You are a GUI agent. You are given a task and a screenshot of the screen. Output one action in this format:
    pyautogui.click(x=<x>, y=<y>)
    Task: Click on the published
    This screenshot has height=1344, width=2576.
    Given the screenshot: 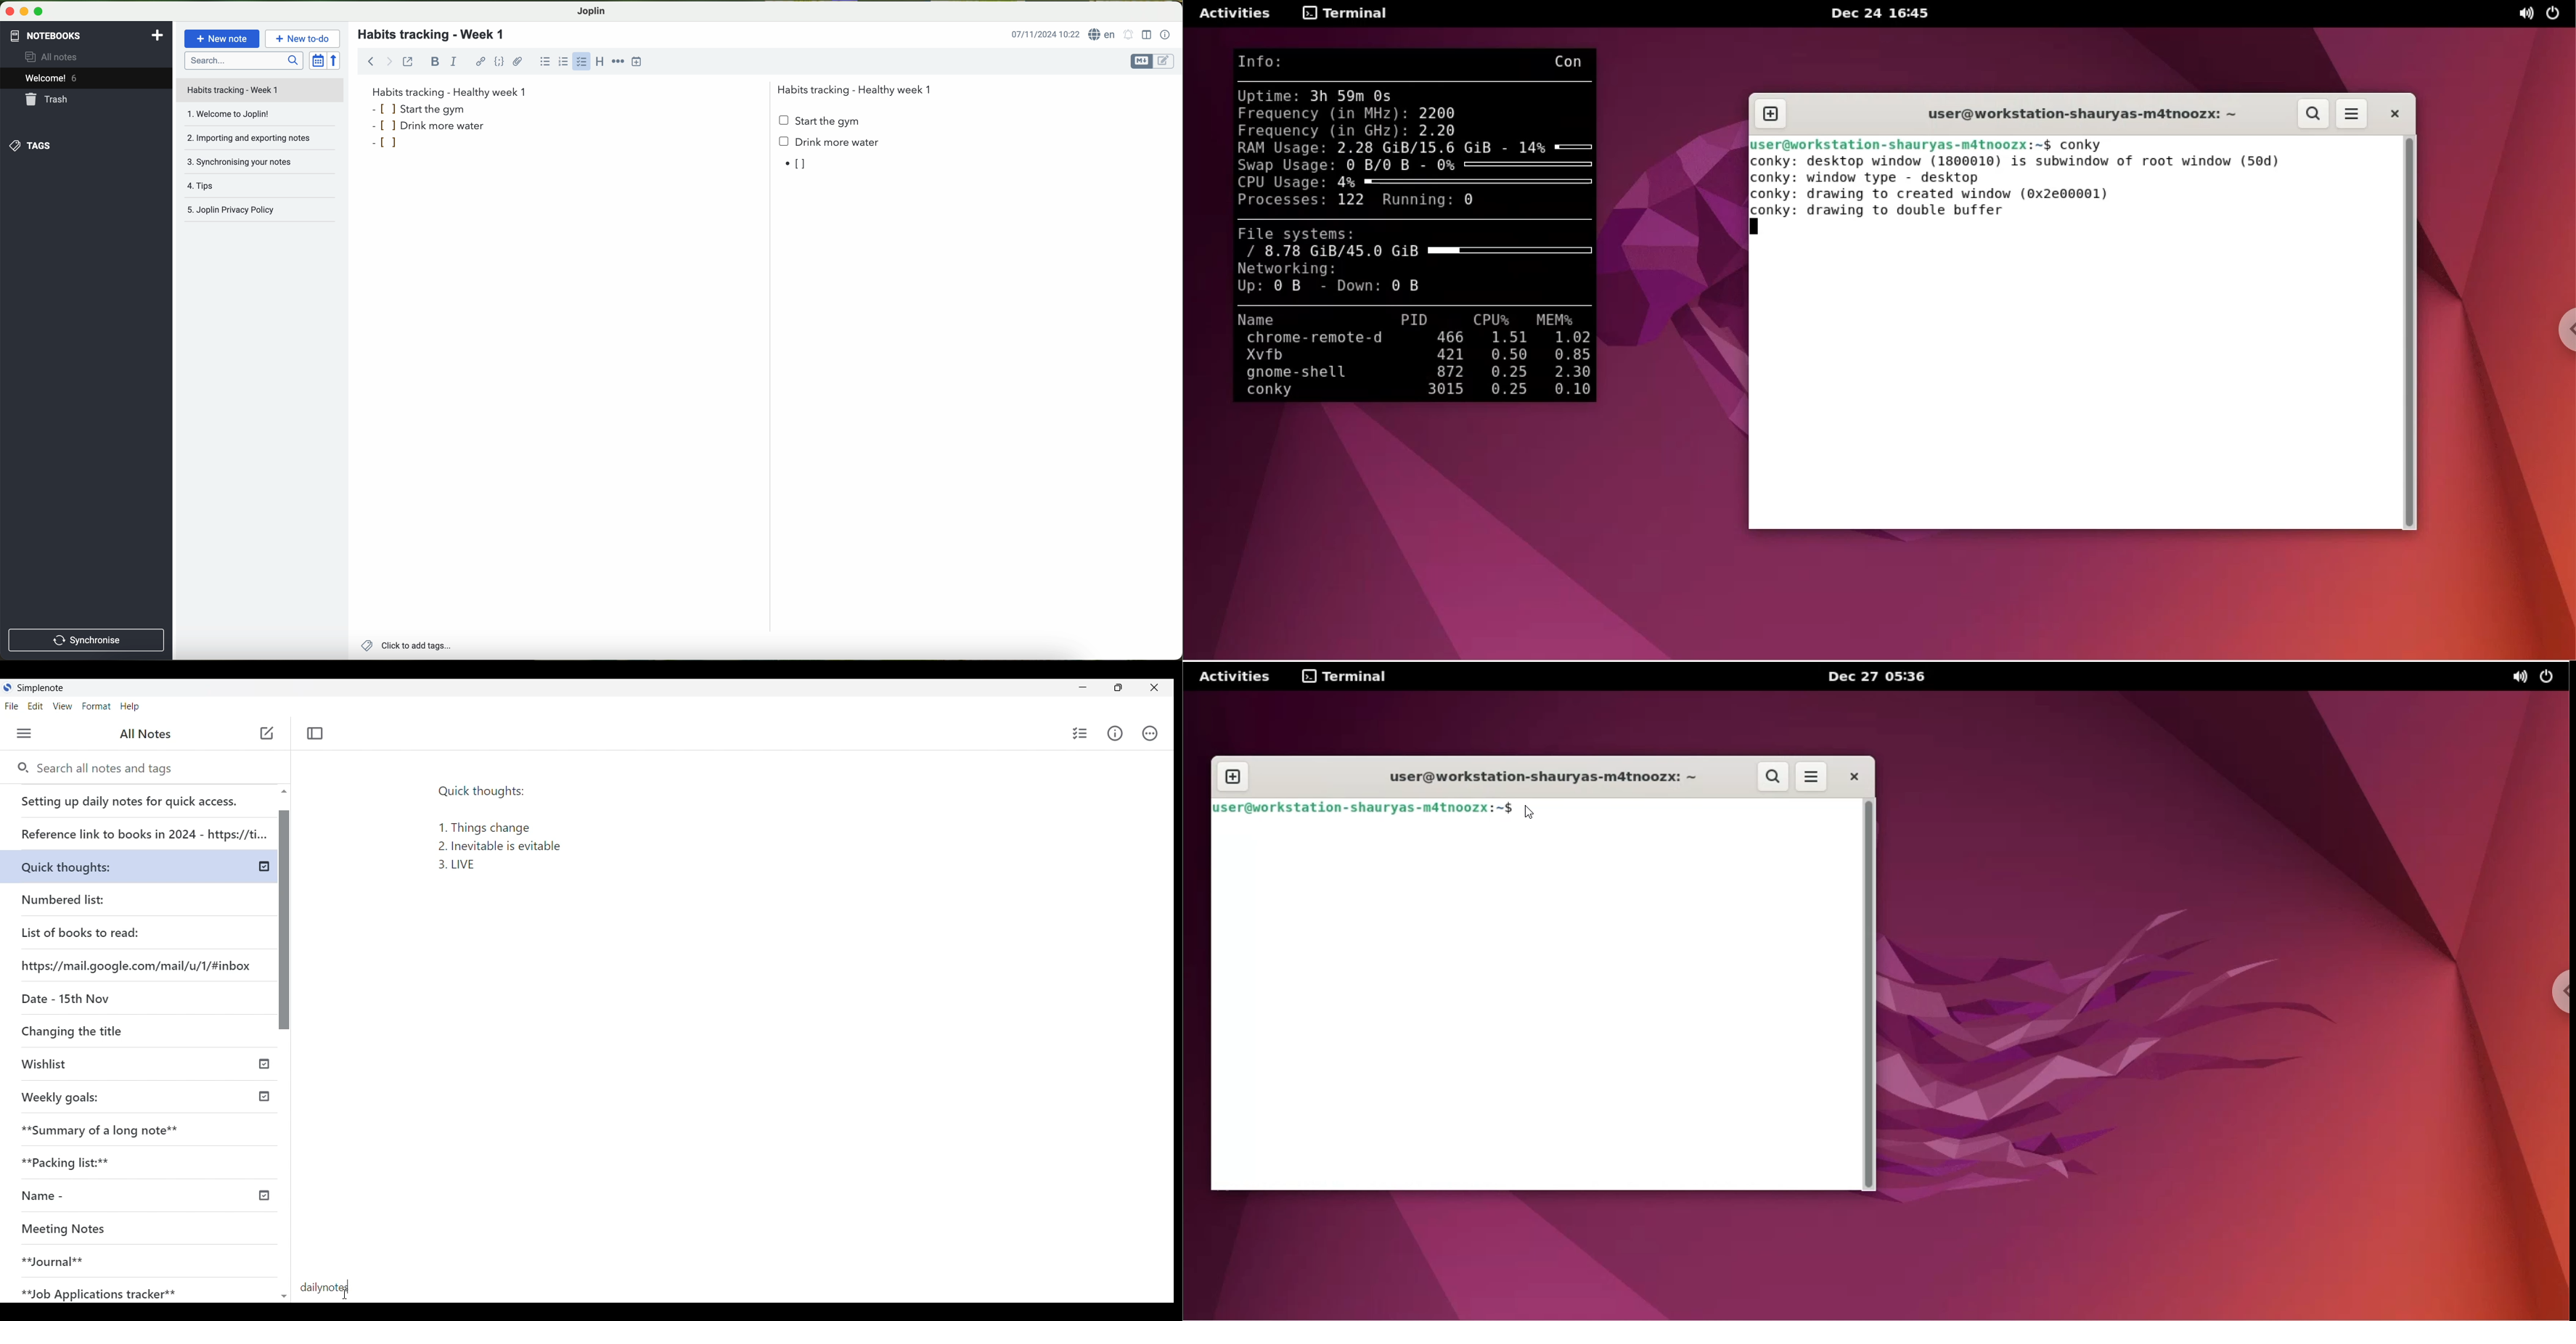 What is the action you would take?
    pyautogui.click(x=265, y=867)
    